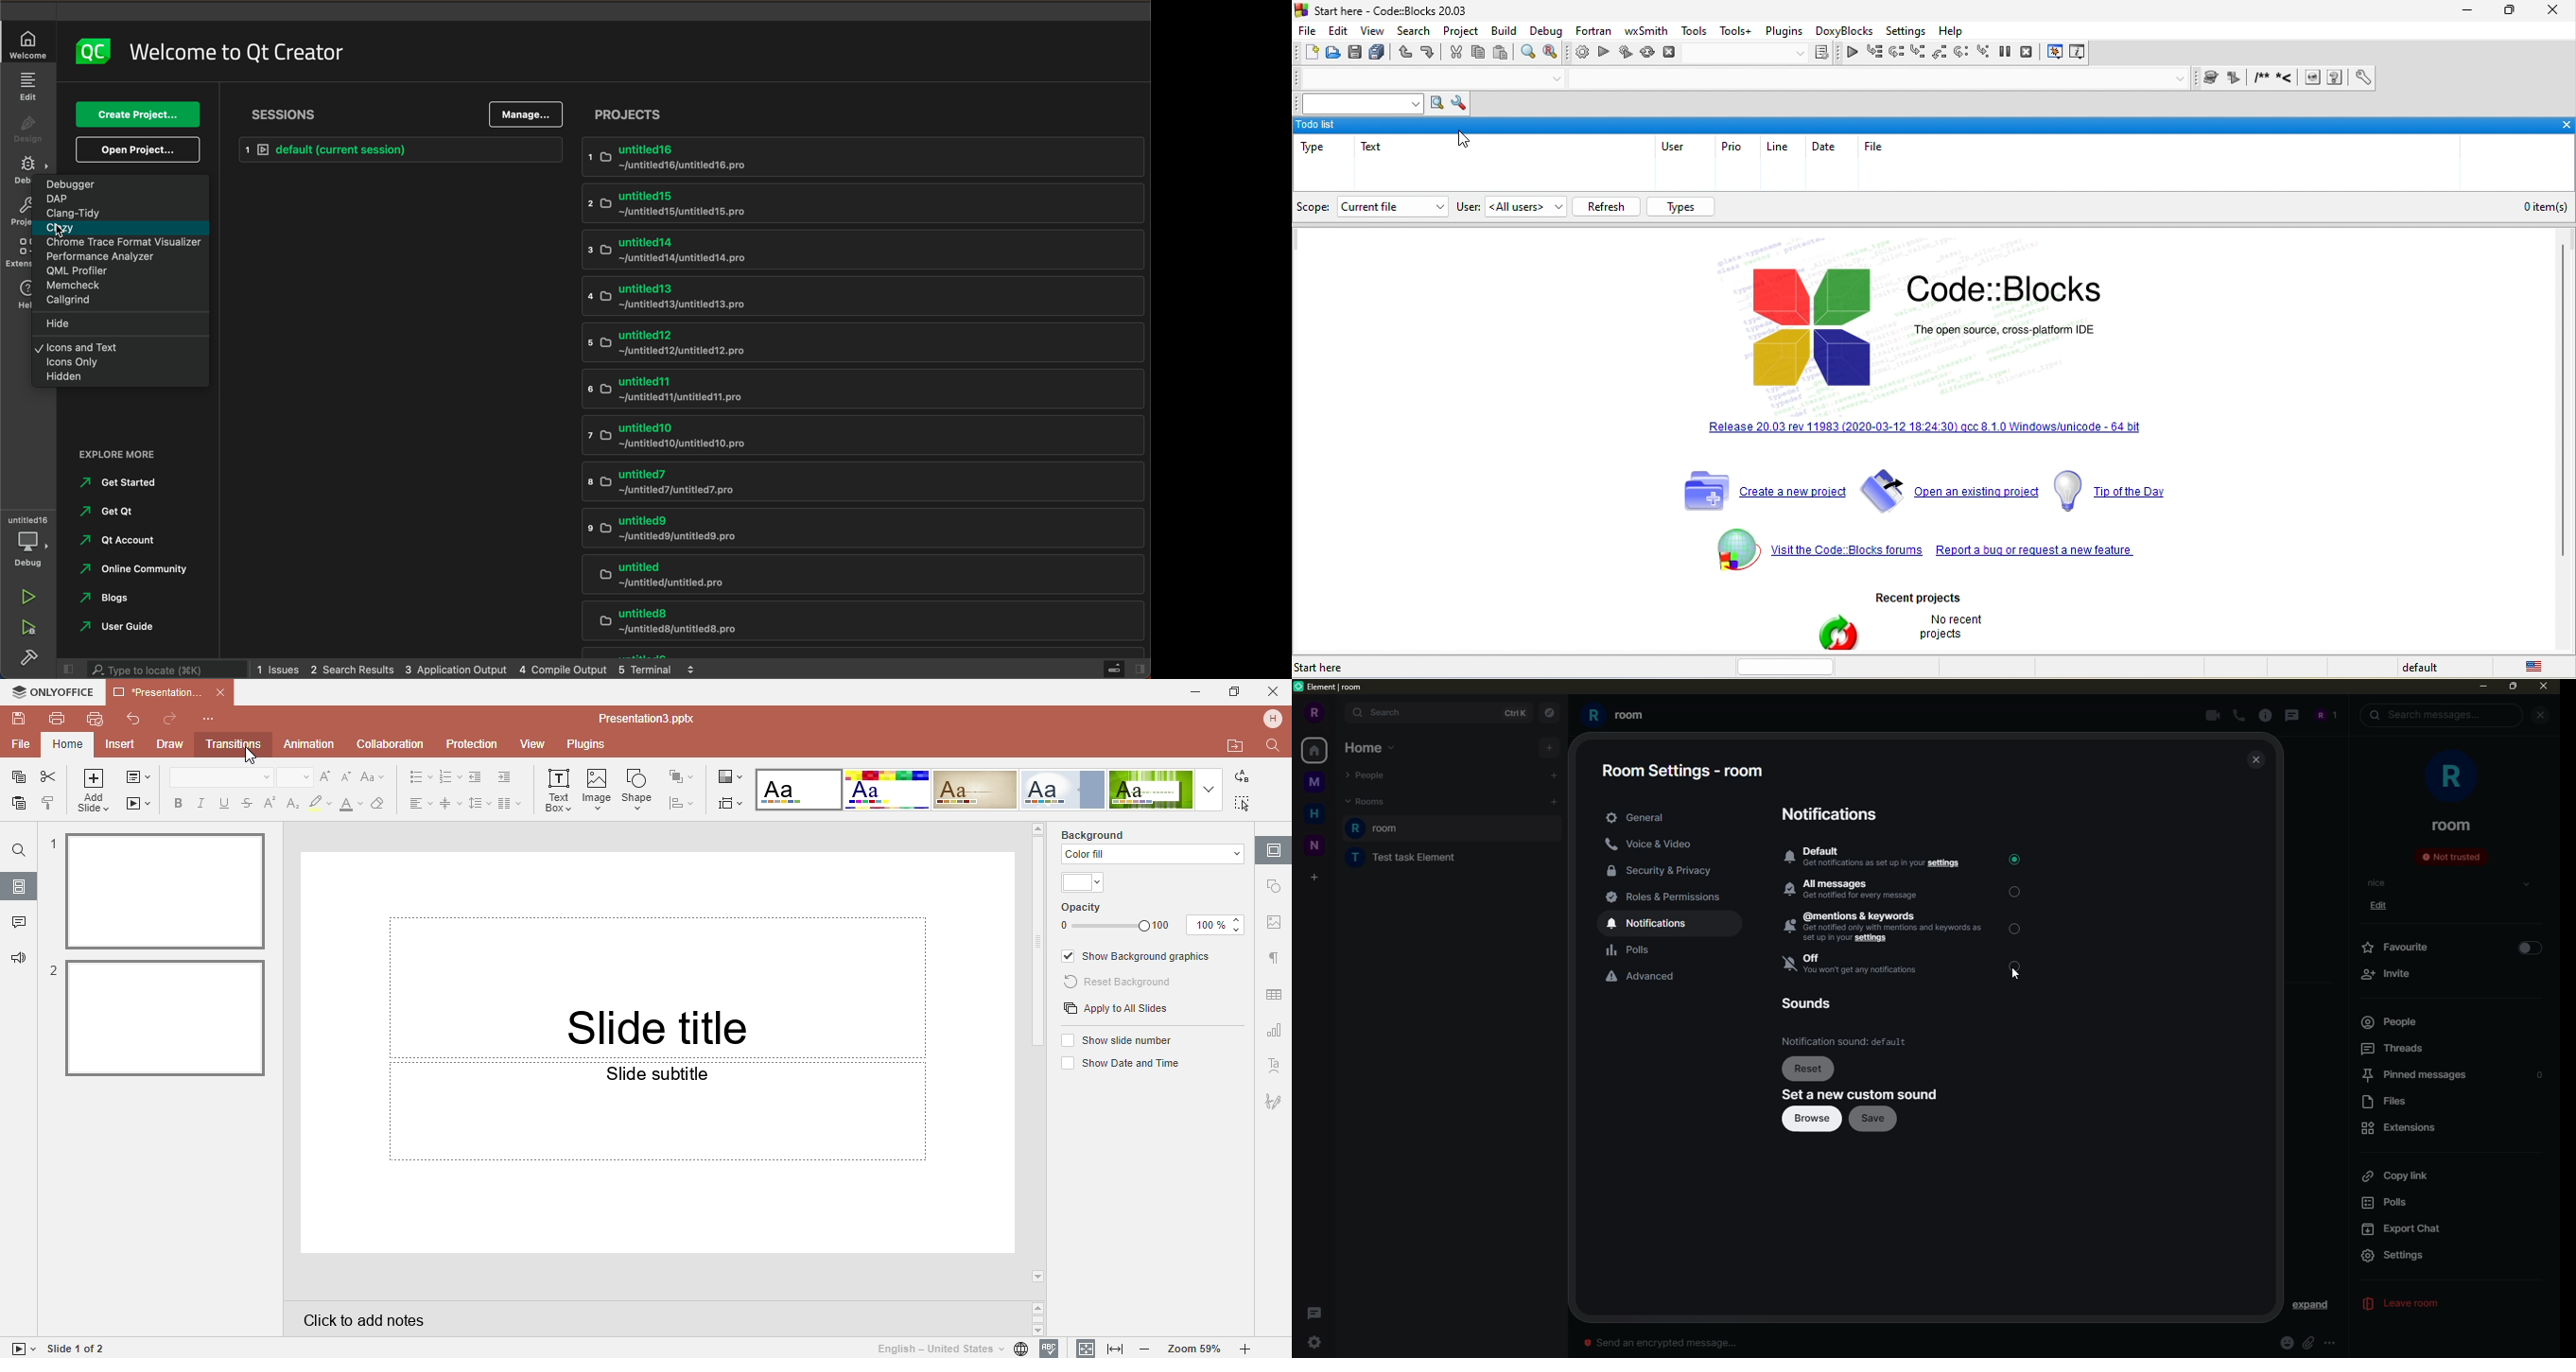  Describe the element at coordinates (1555, 802) in the screenshot. I see `add` at that location.